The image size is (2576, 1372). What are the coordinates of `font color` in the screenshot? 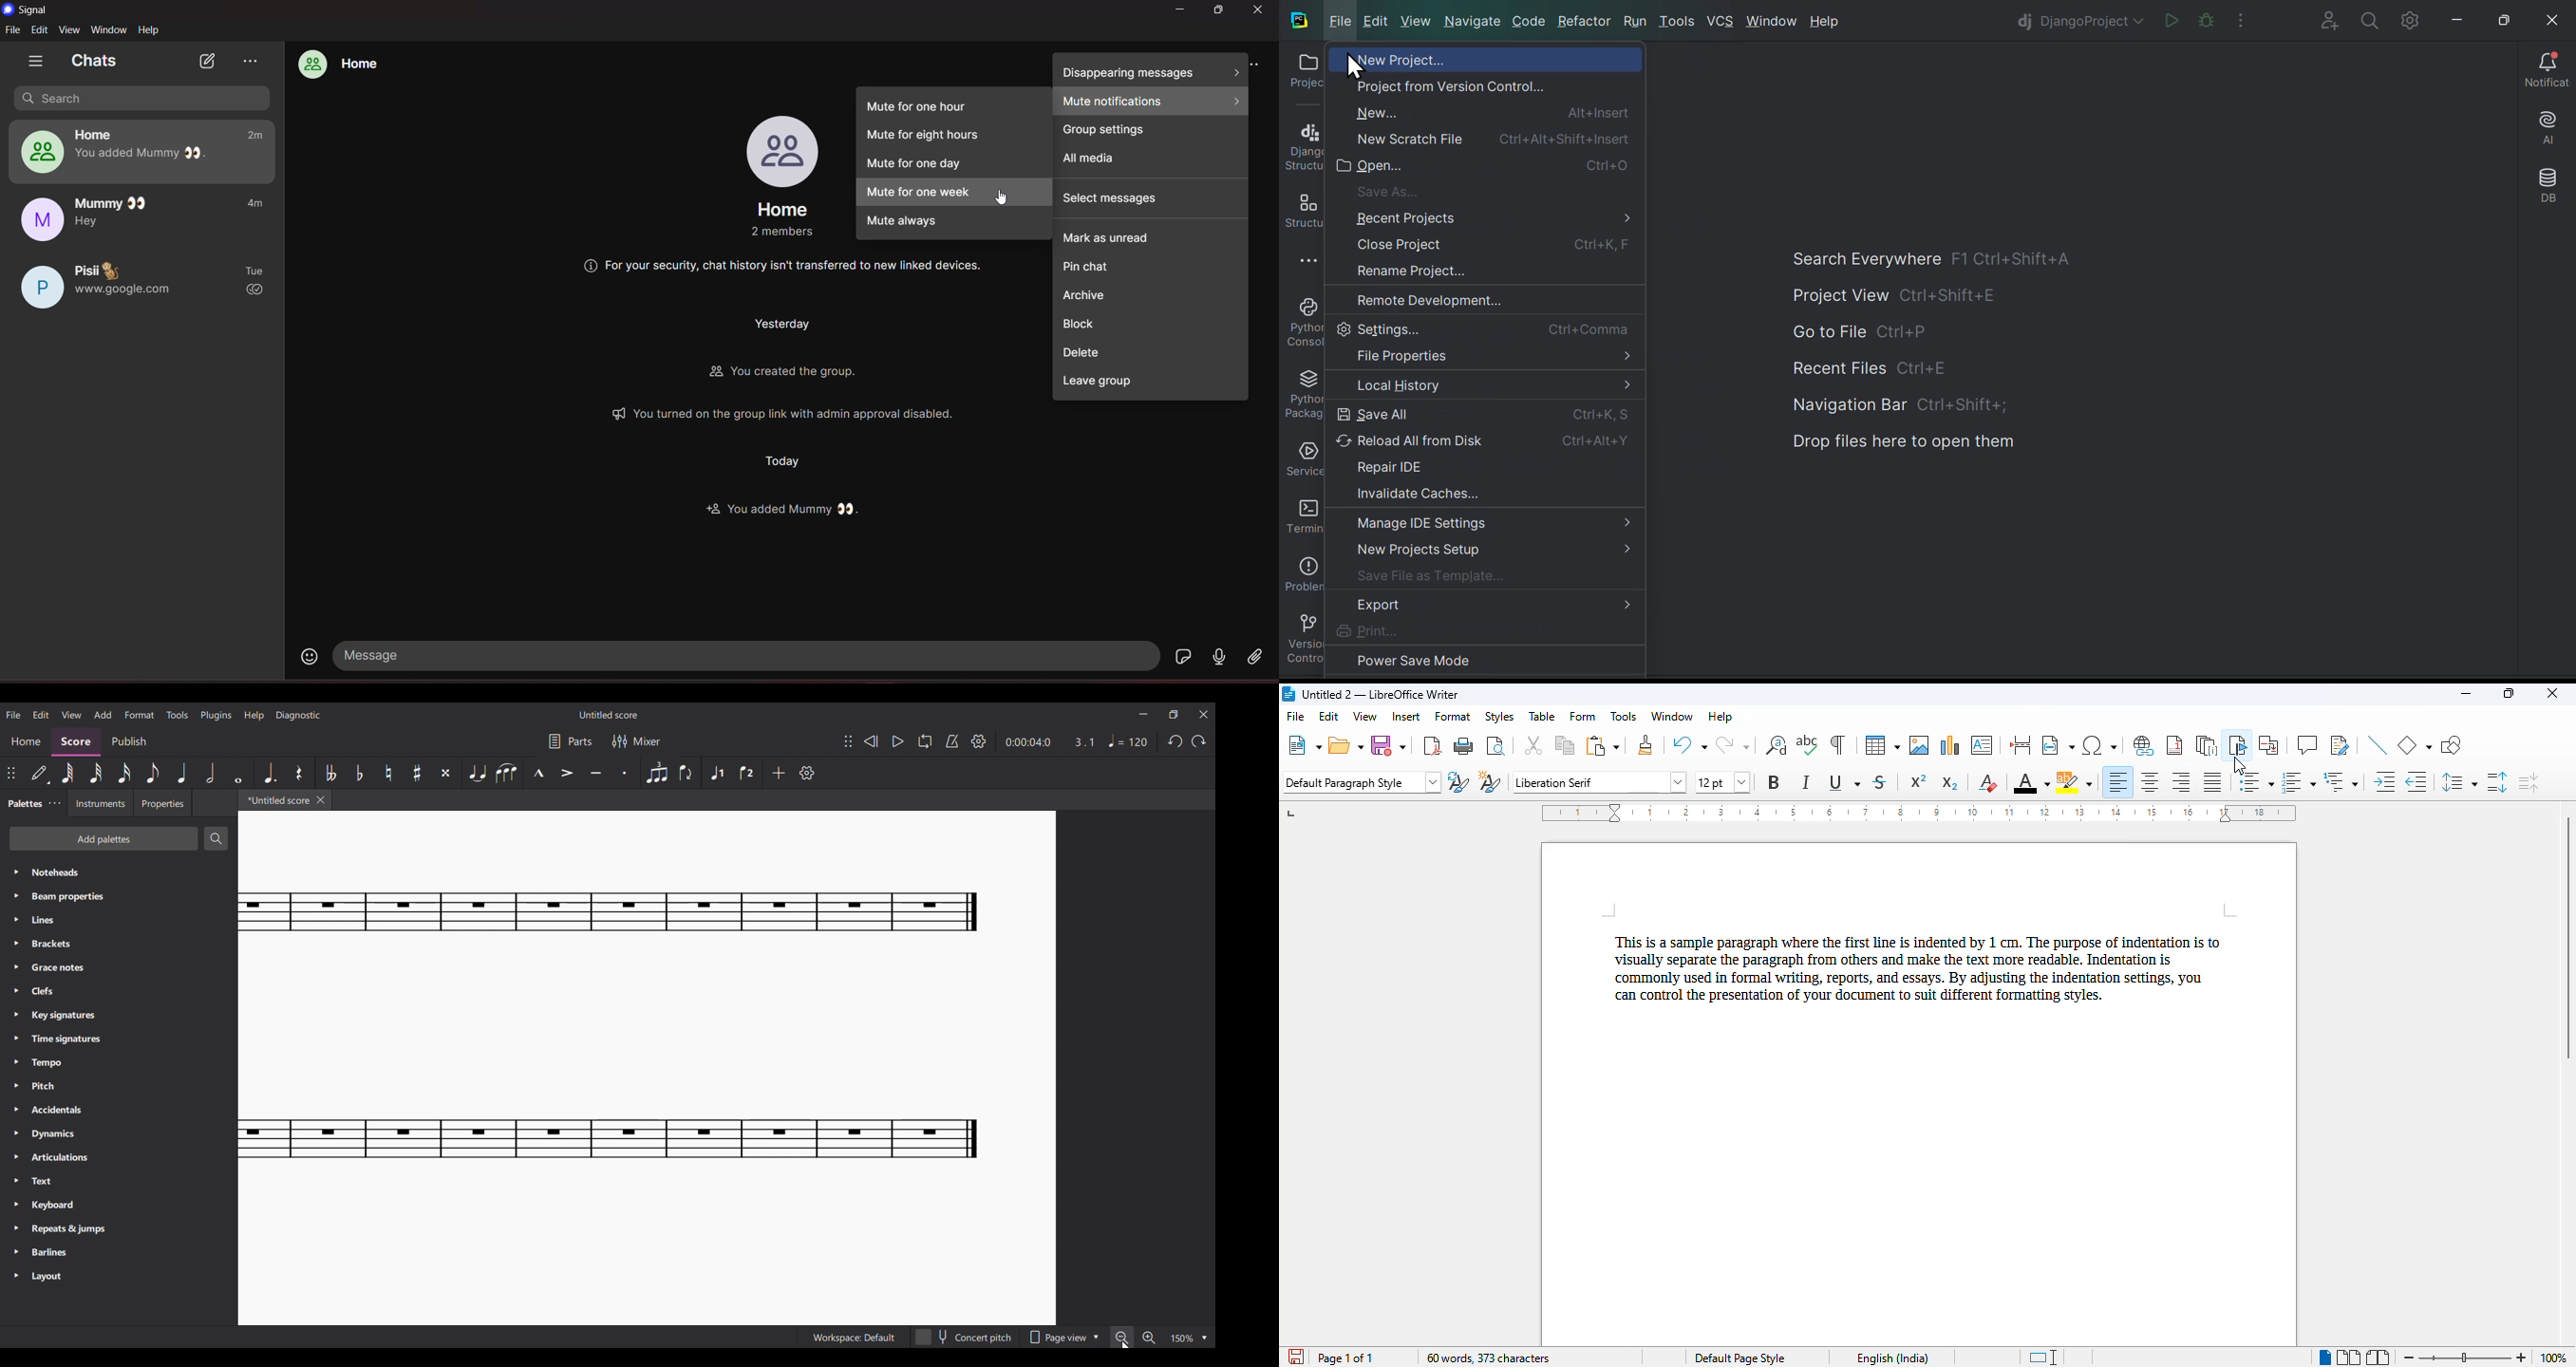 It's located at (2031, 782).